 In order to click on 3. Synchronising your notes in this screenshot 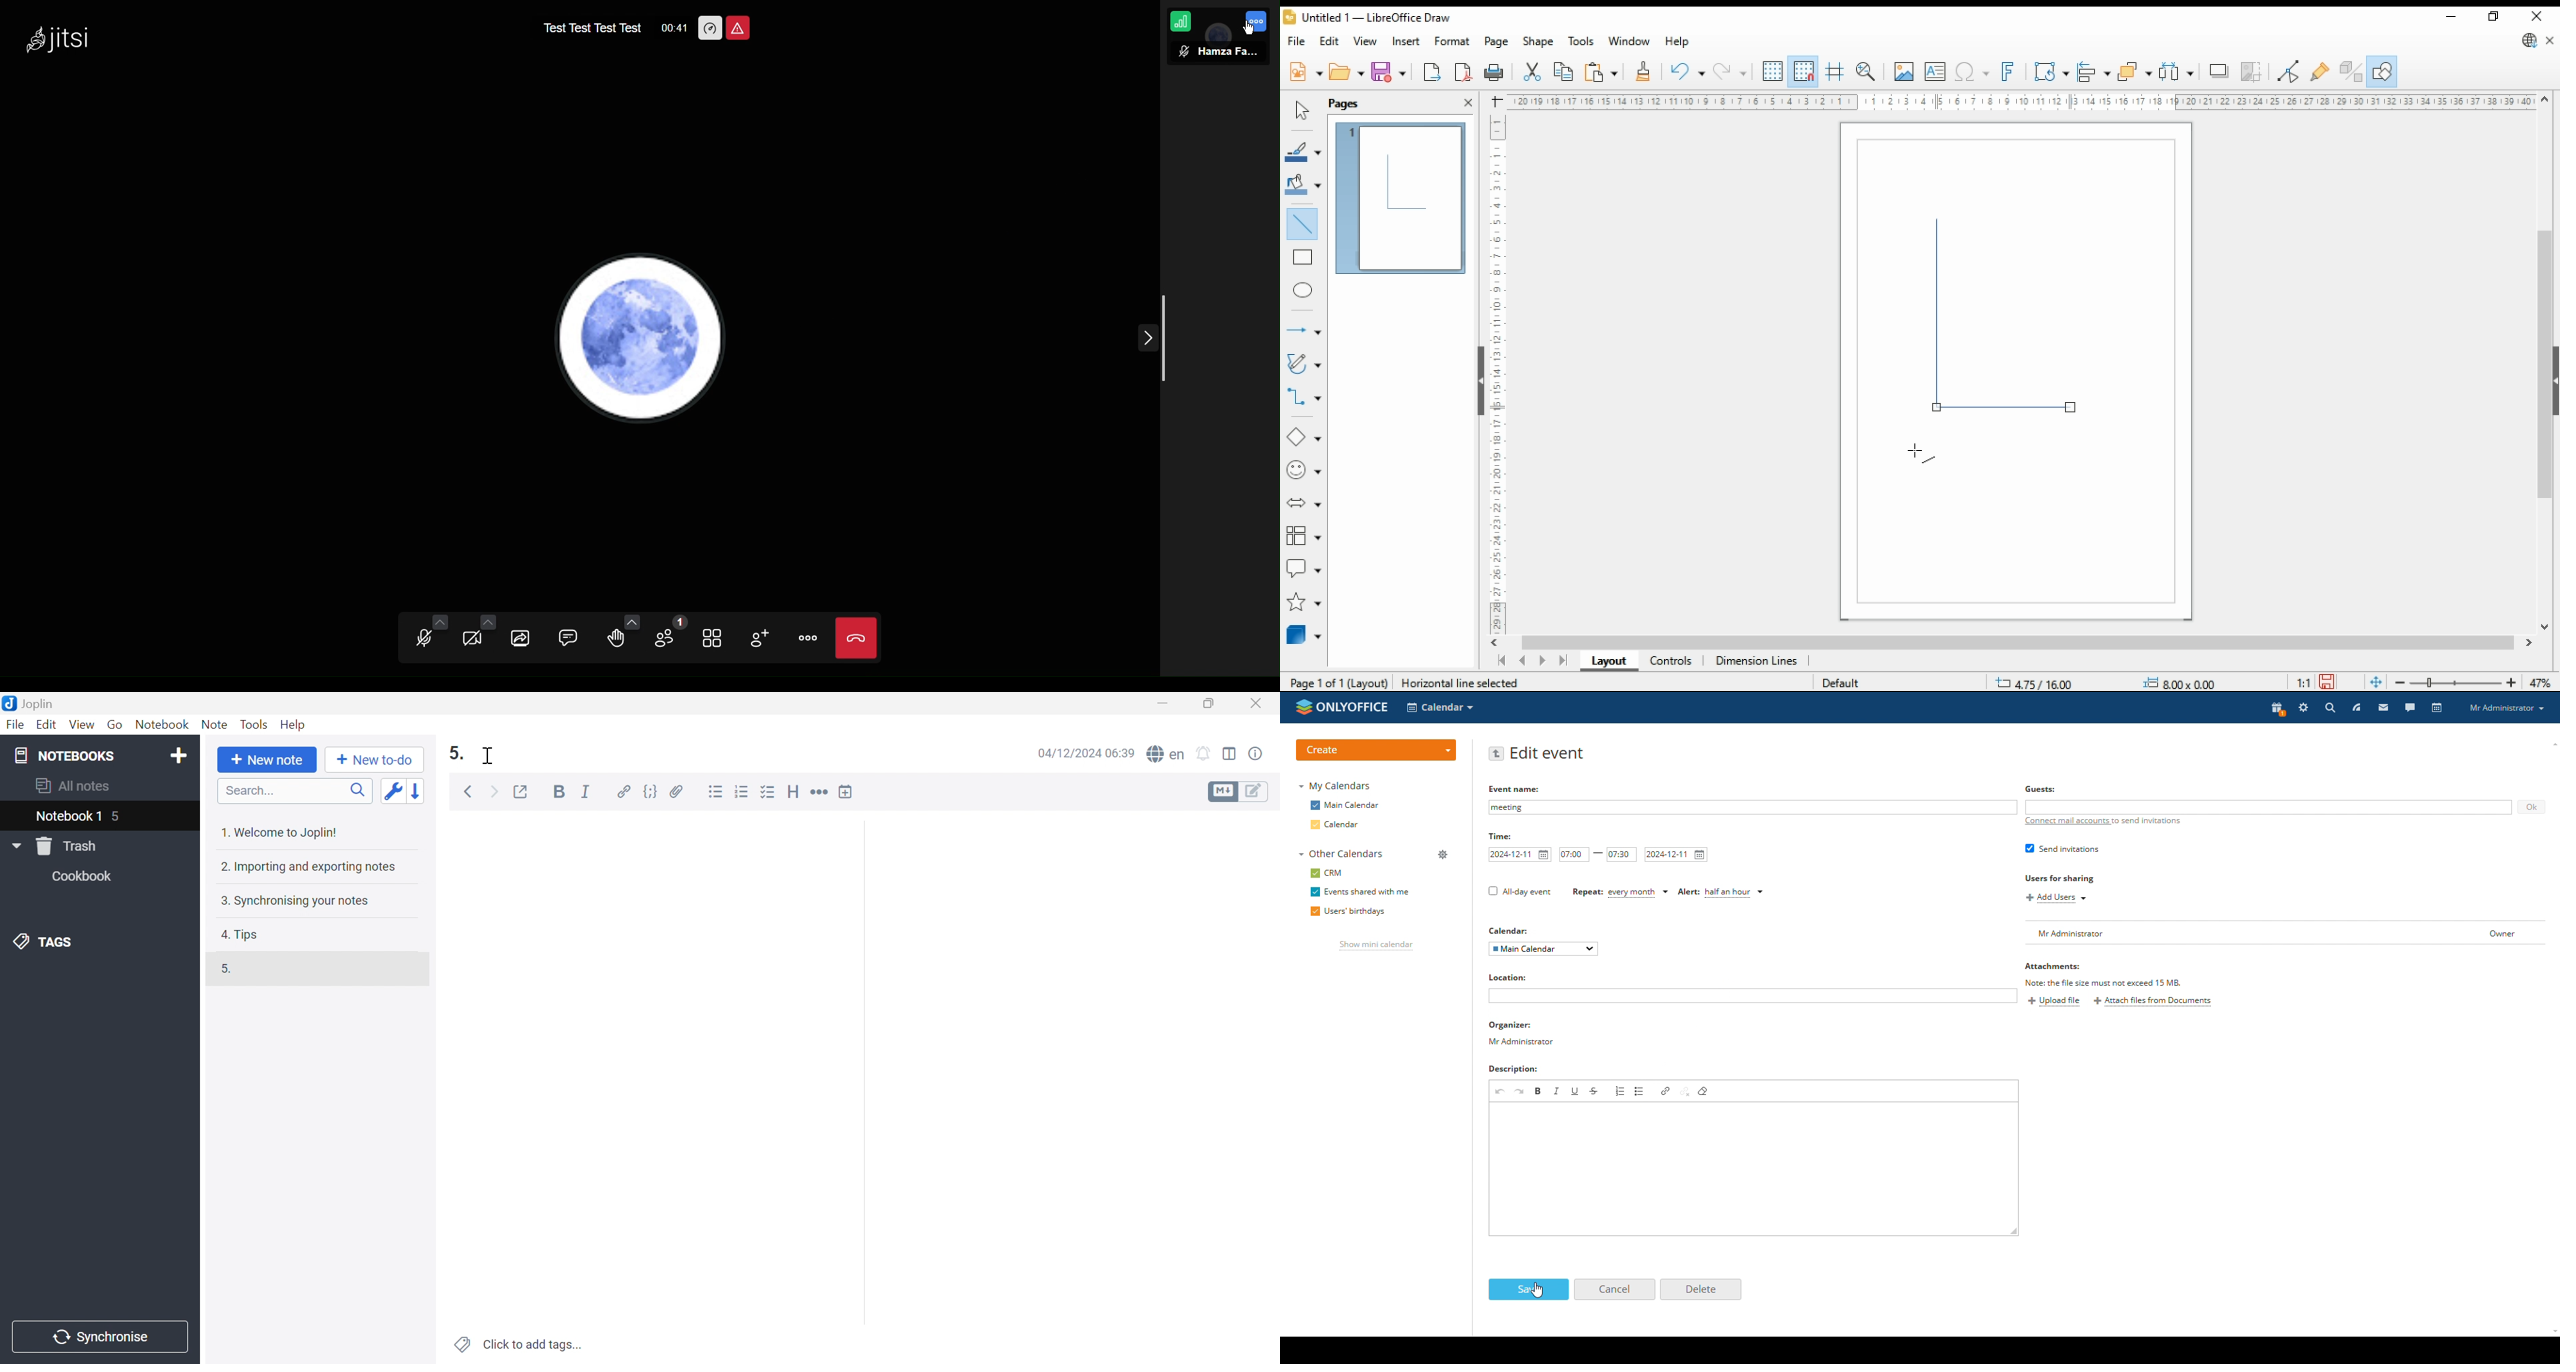, I will do `click(294, 900)`.